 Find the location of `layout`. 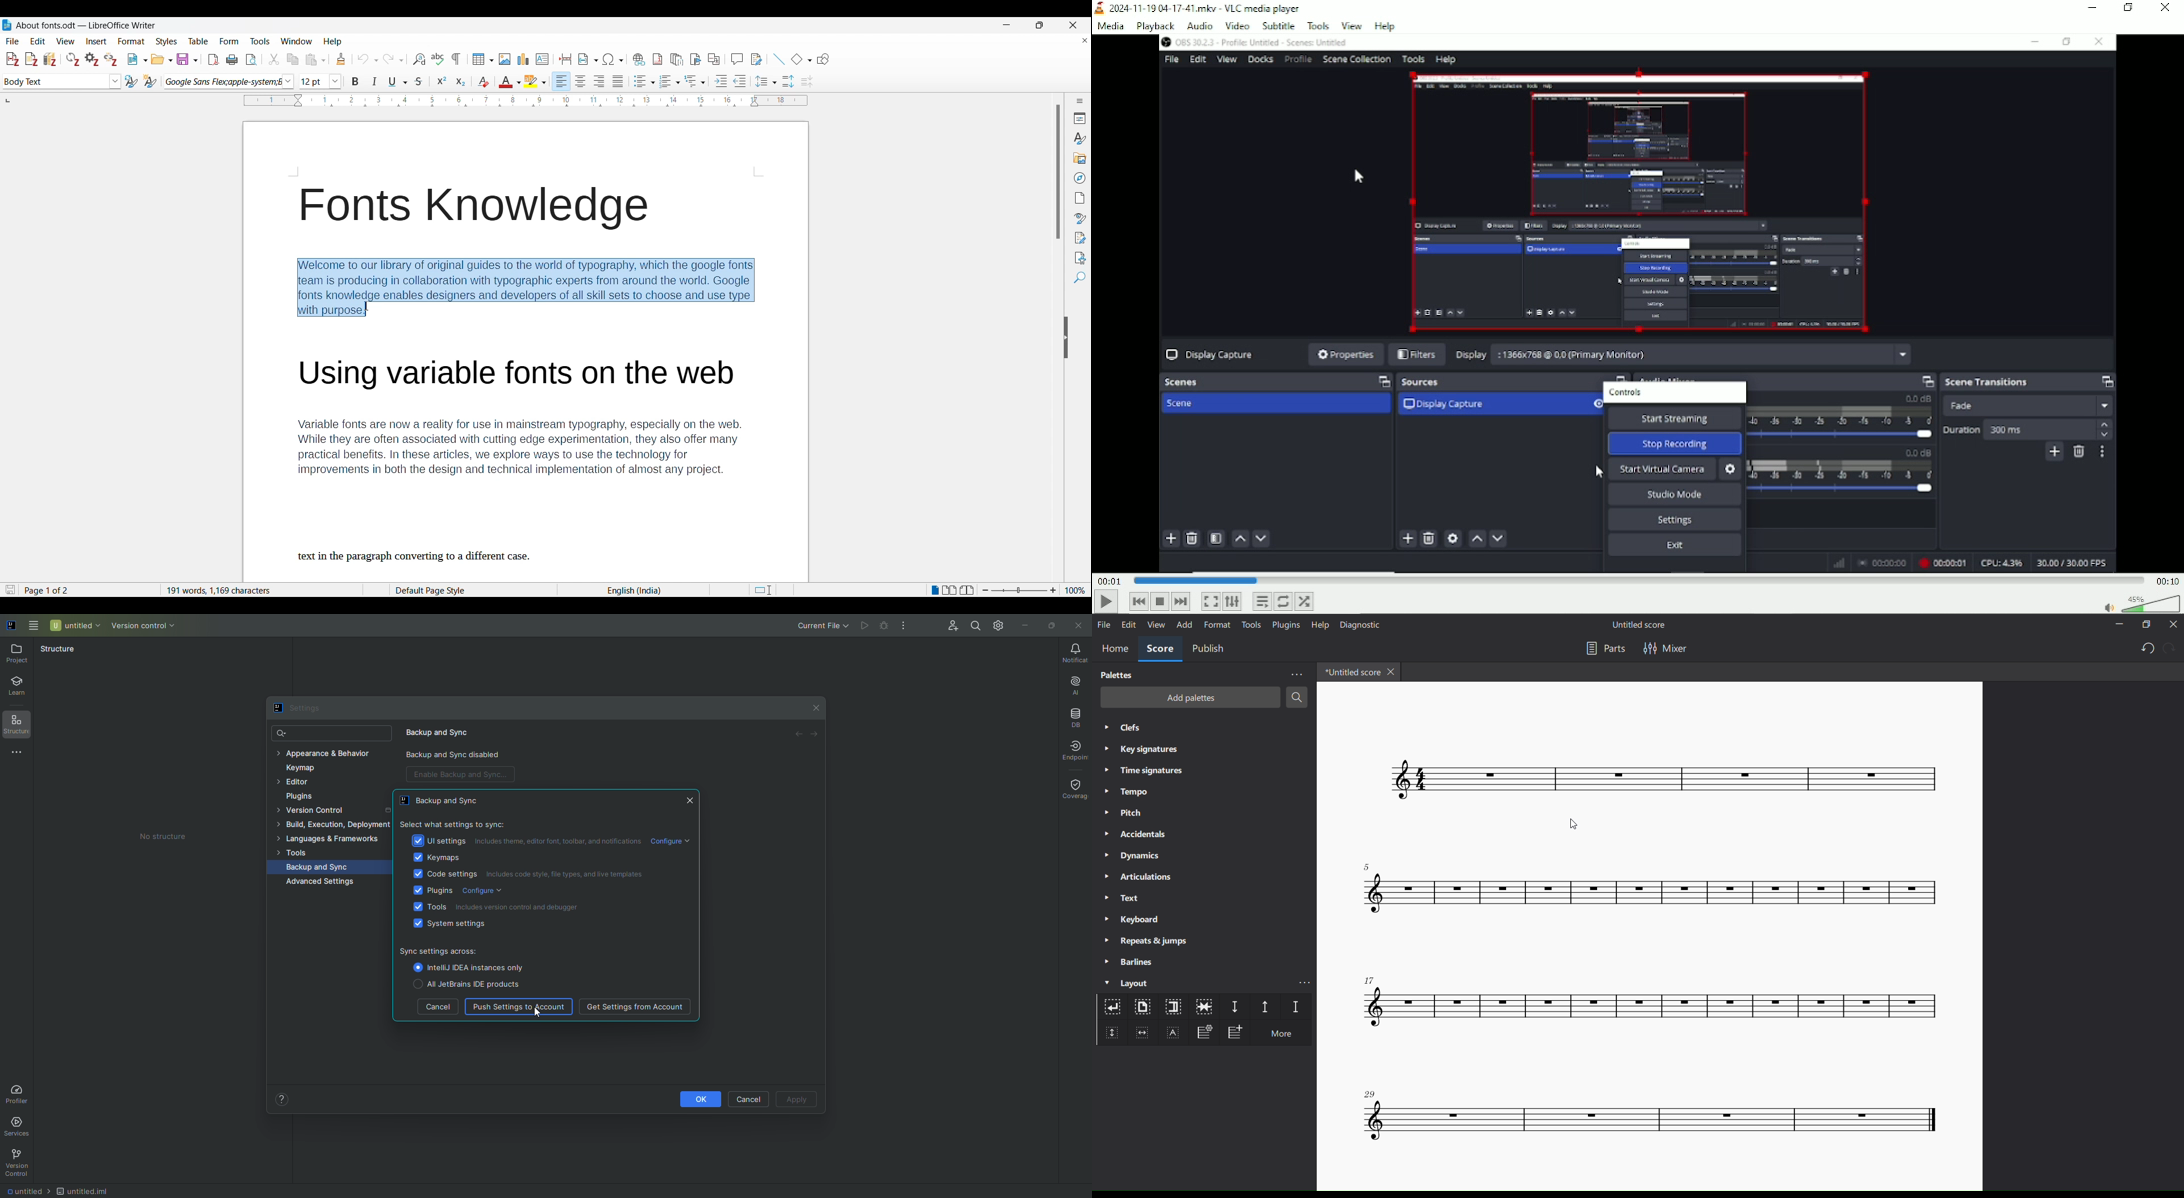

layout is located at coordinates (1126, 984).